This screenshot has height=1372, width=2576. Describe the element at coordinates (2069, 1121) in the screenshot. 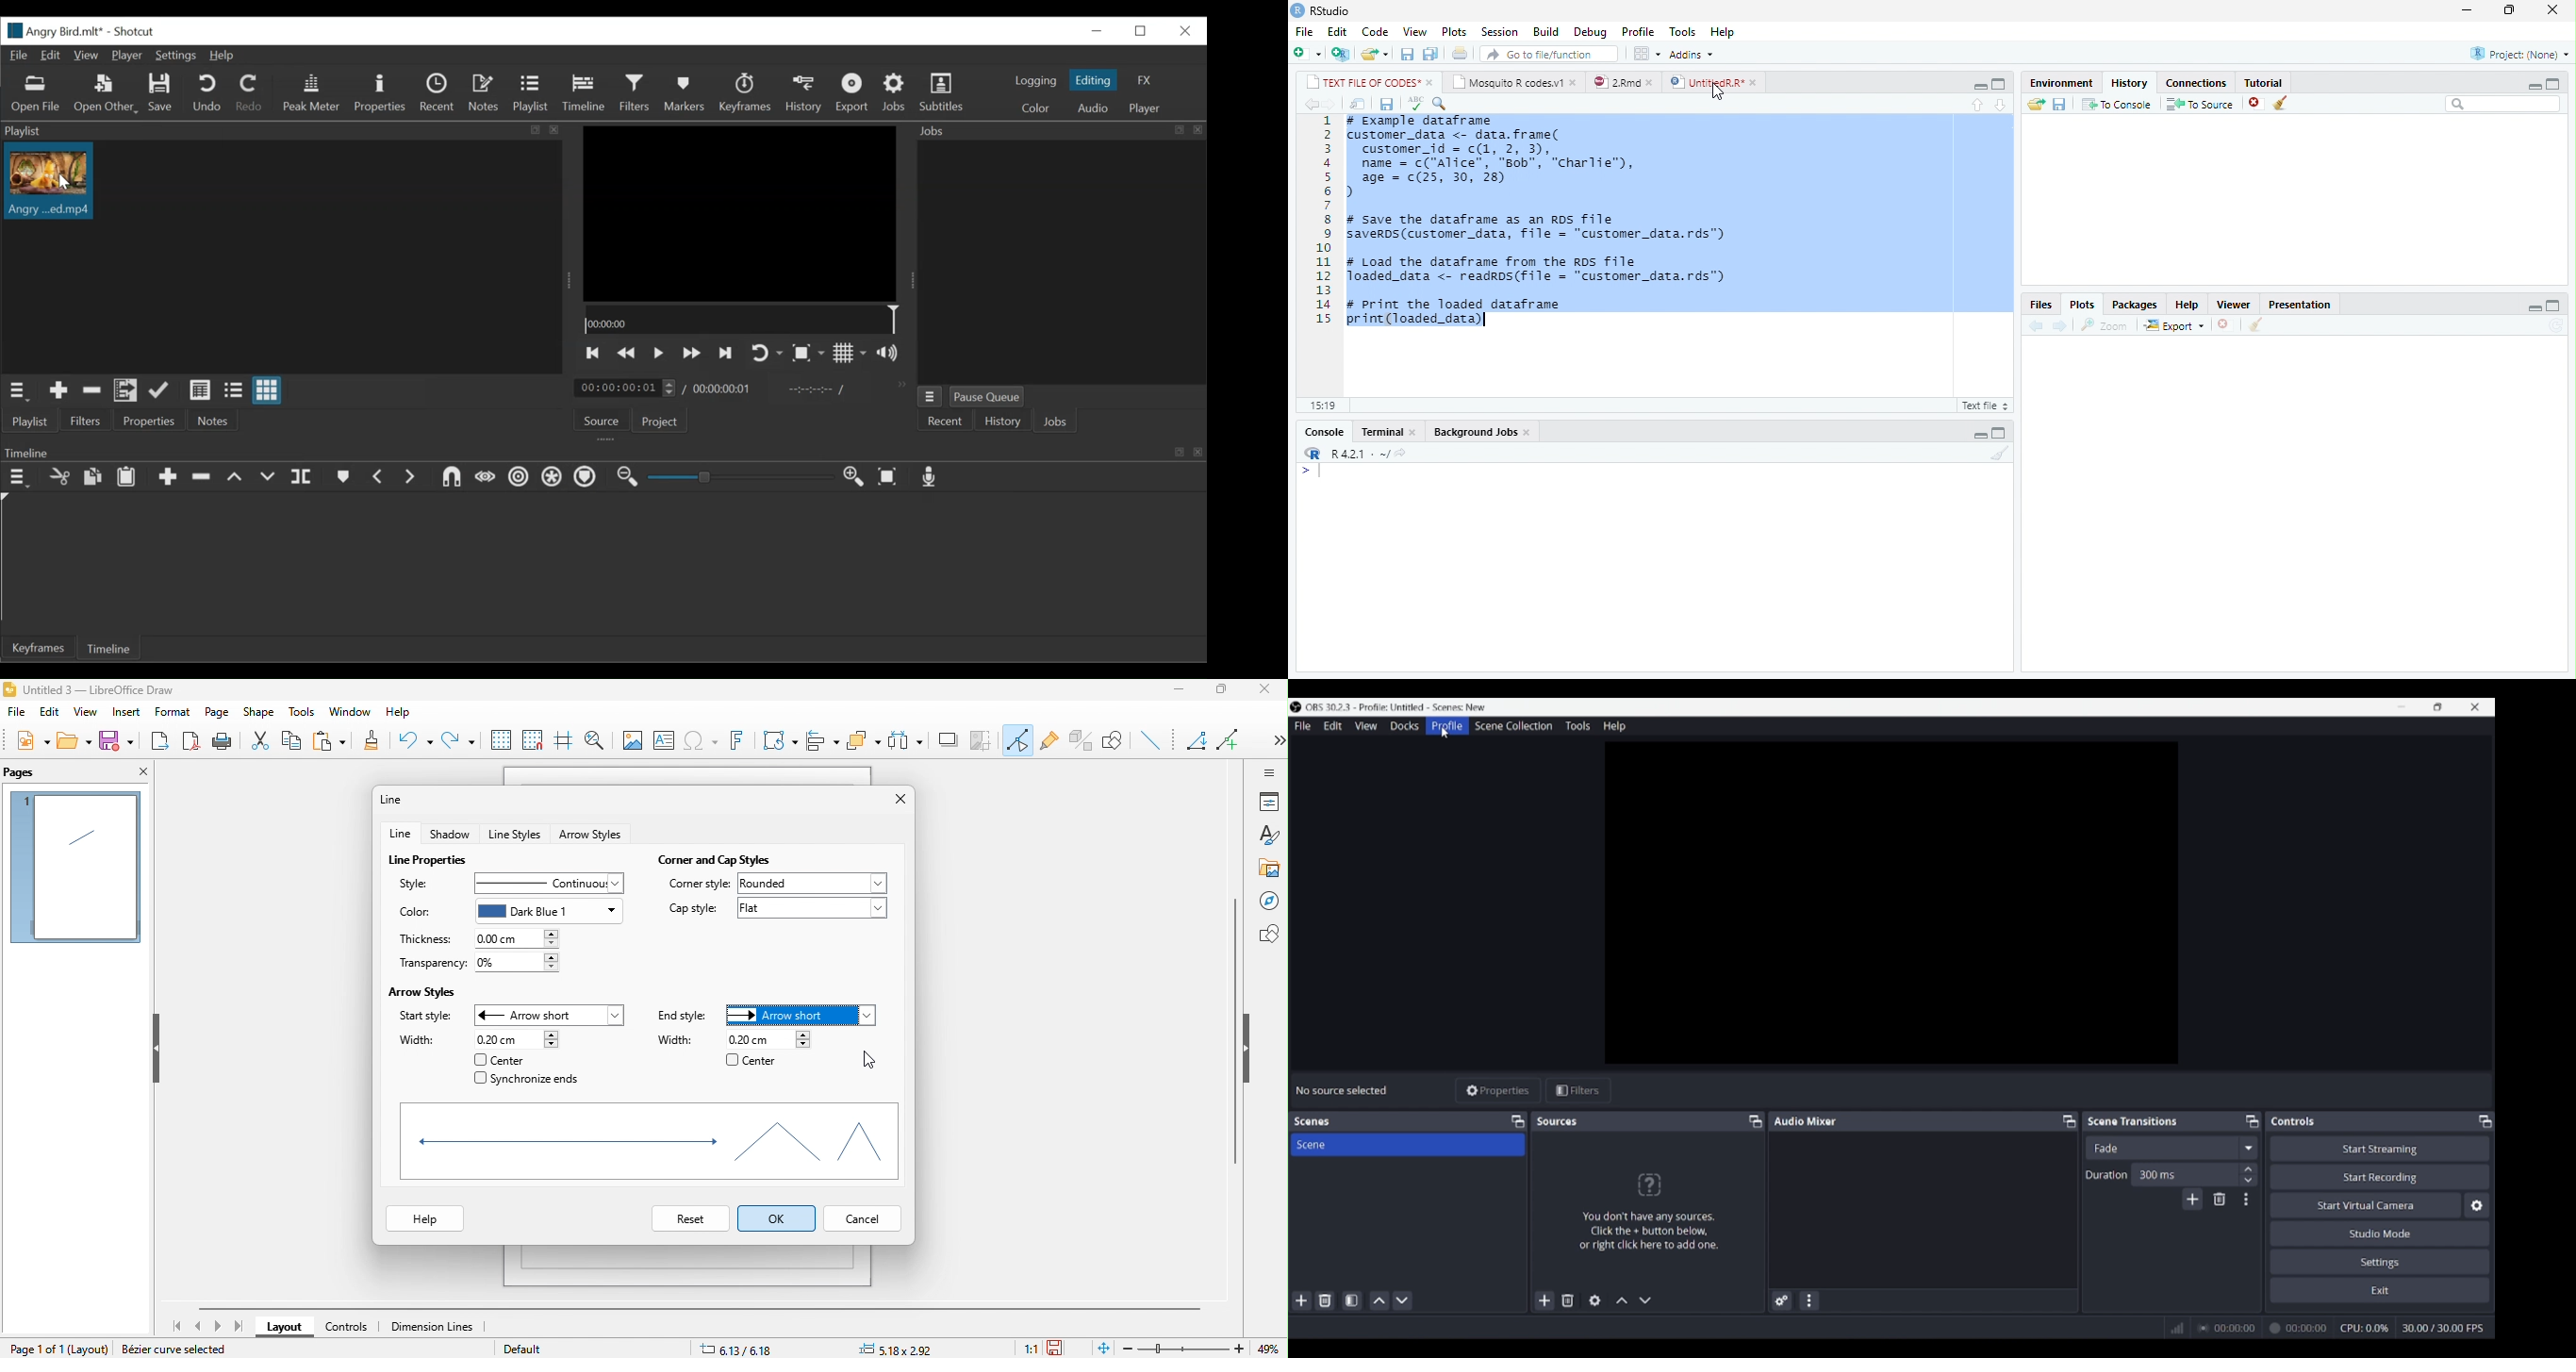

I see `Float Audio mixer` at that location.